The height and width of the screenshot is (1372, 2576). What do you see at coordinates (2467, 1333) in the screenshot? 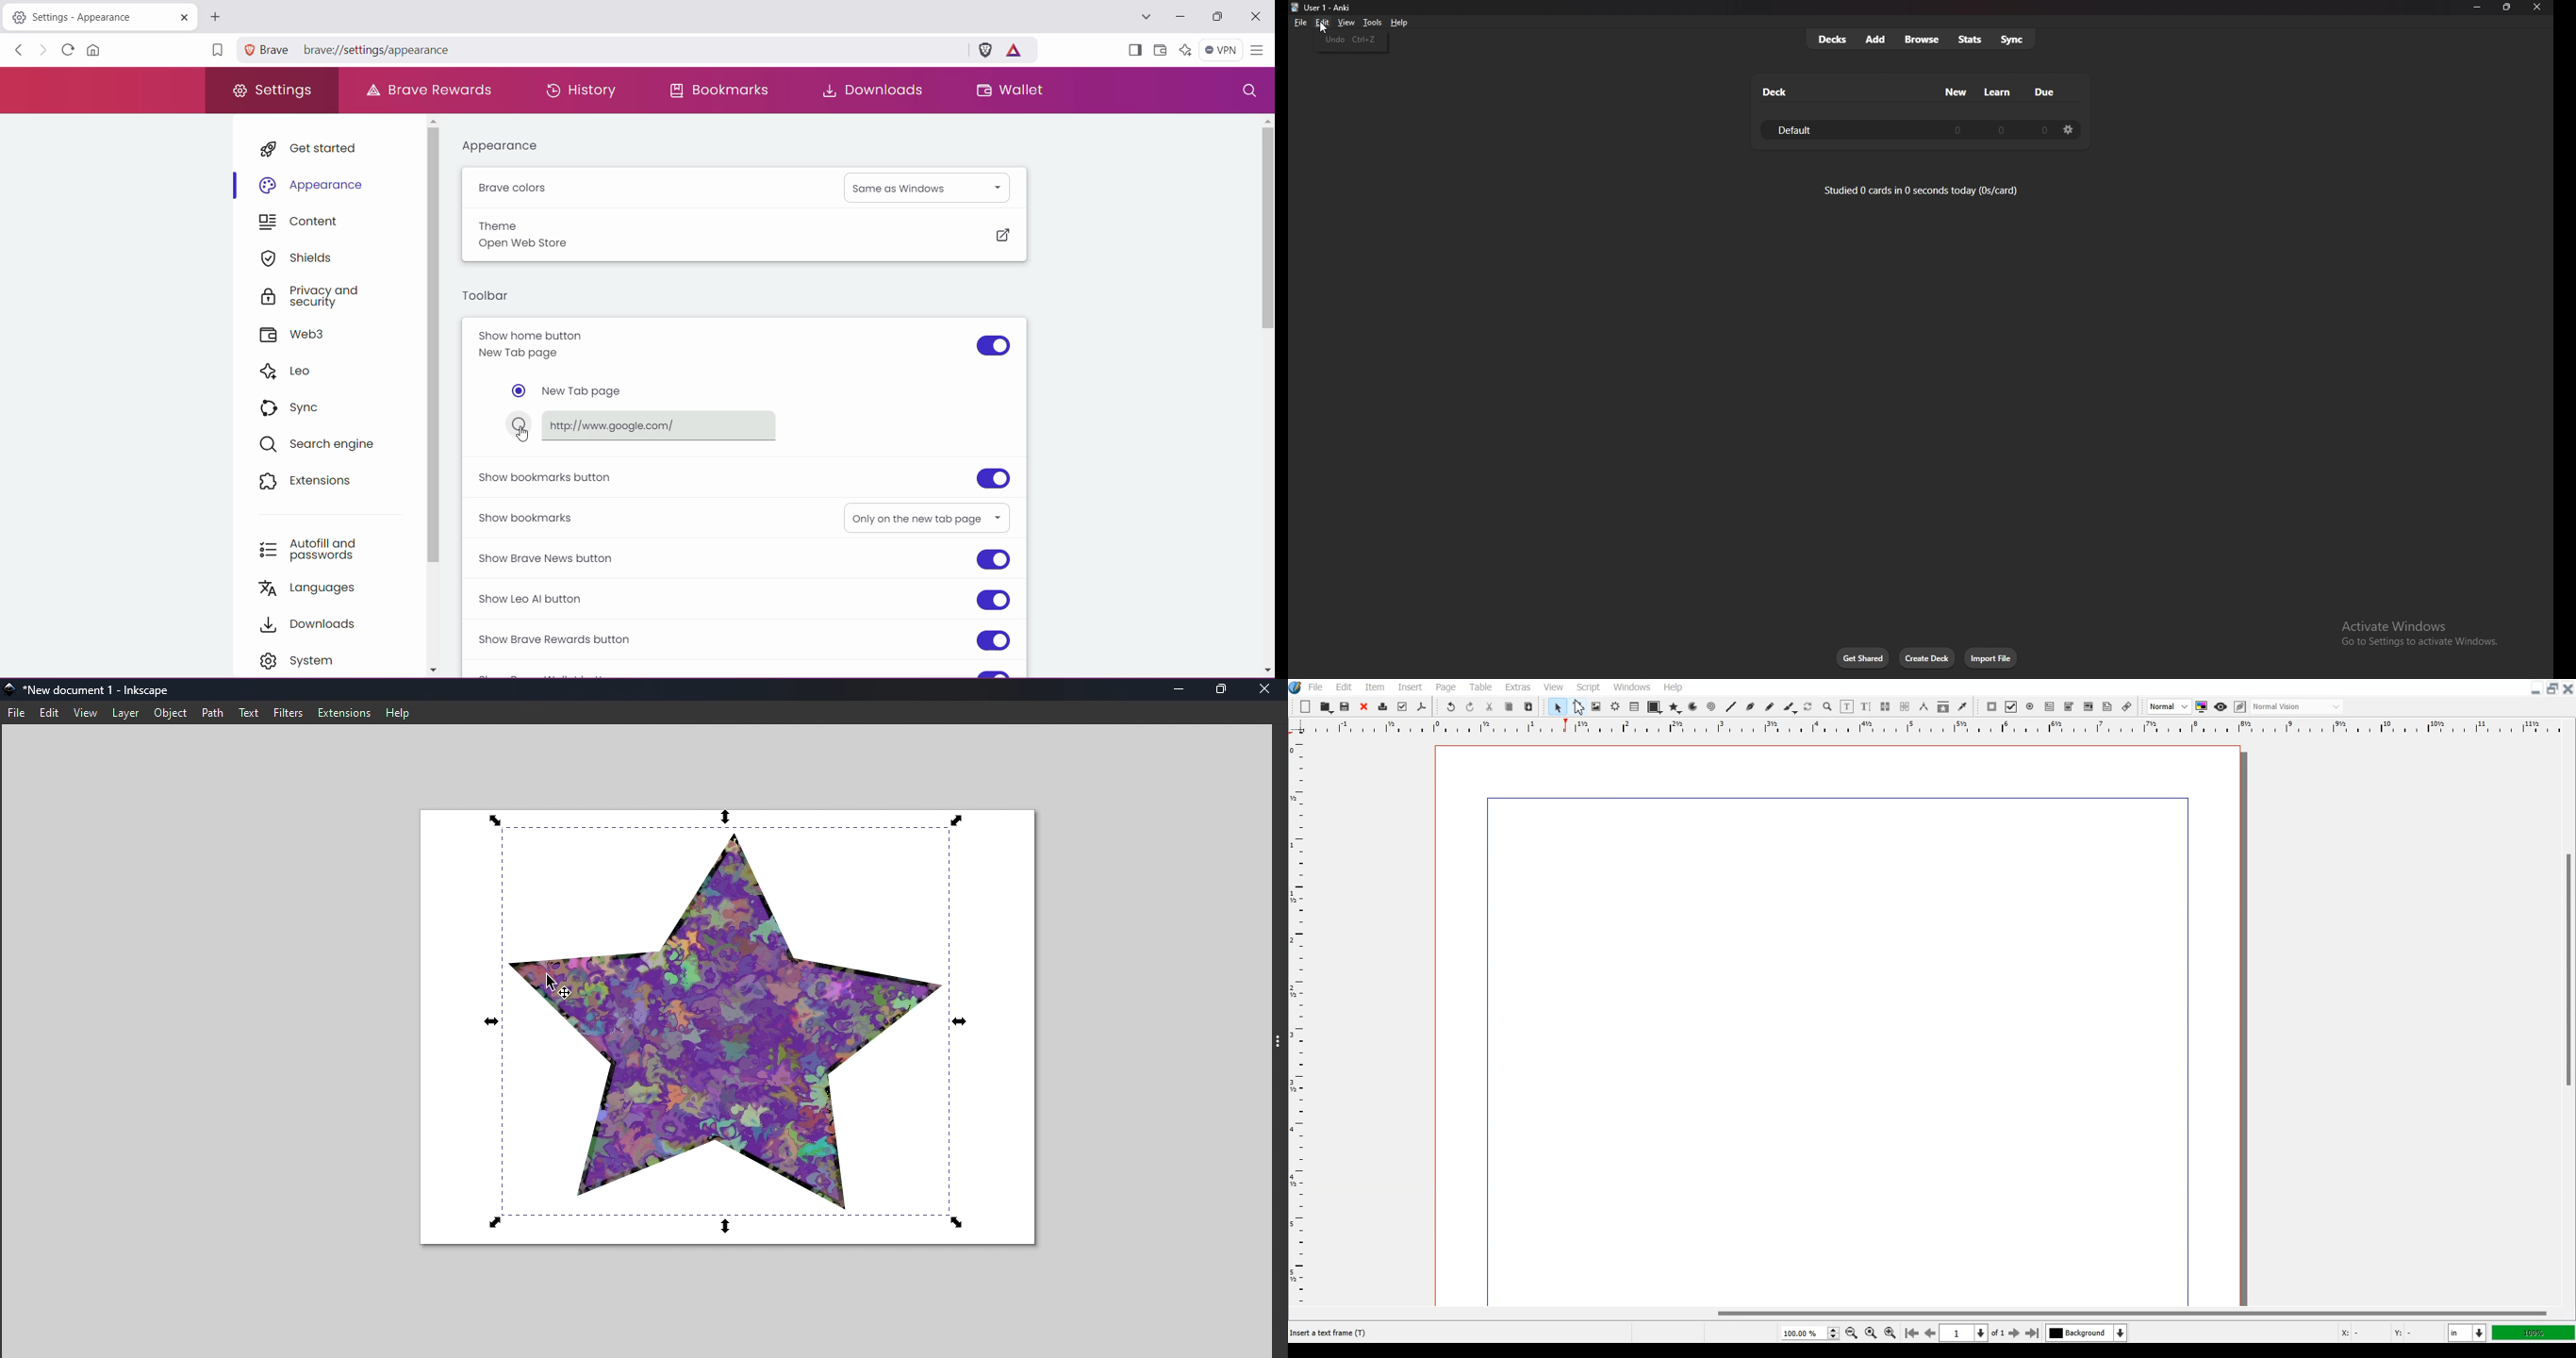
I see `Measurement in Inches` at bounding box center [2467, 1333].